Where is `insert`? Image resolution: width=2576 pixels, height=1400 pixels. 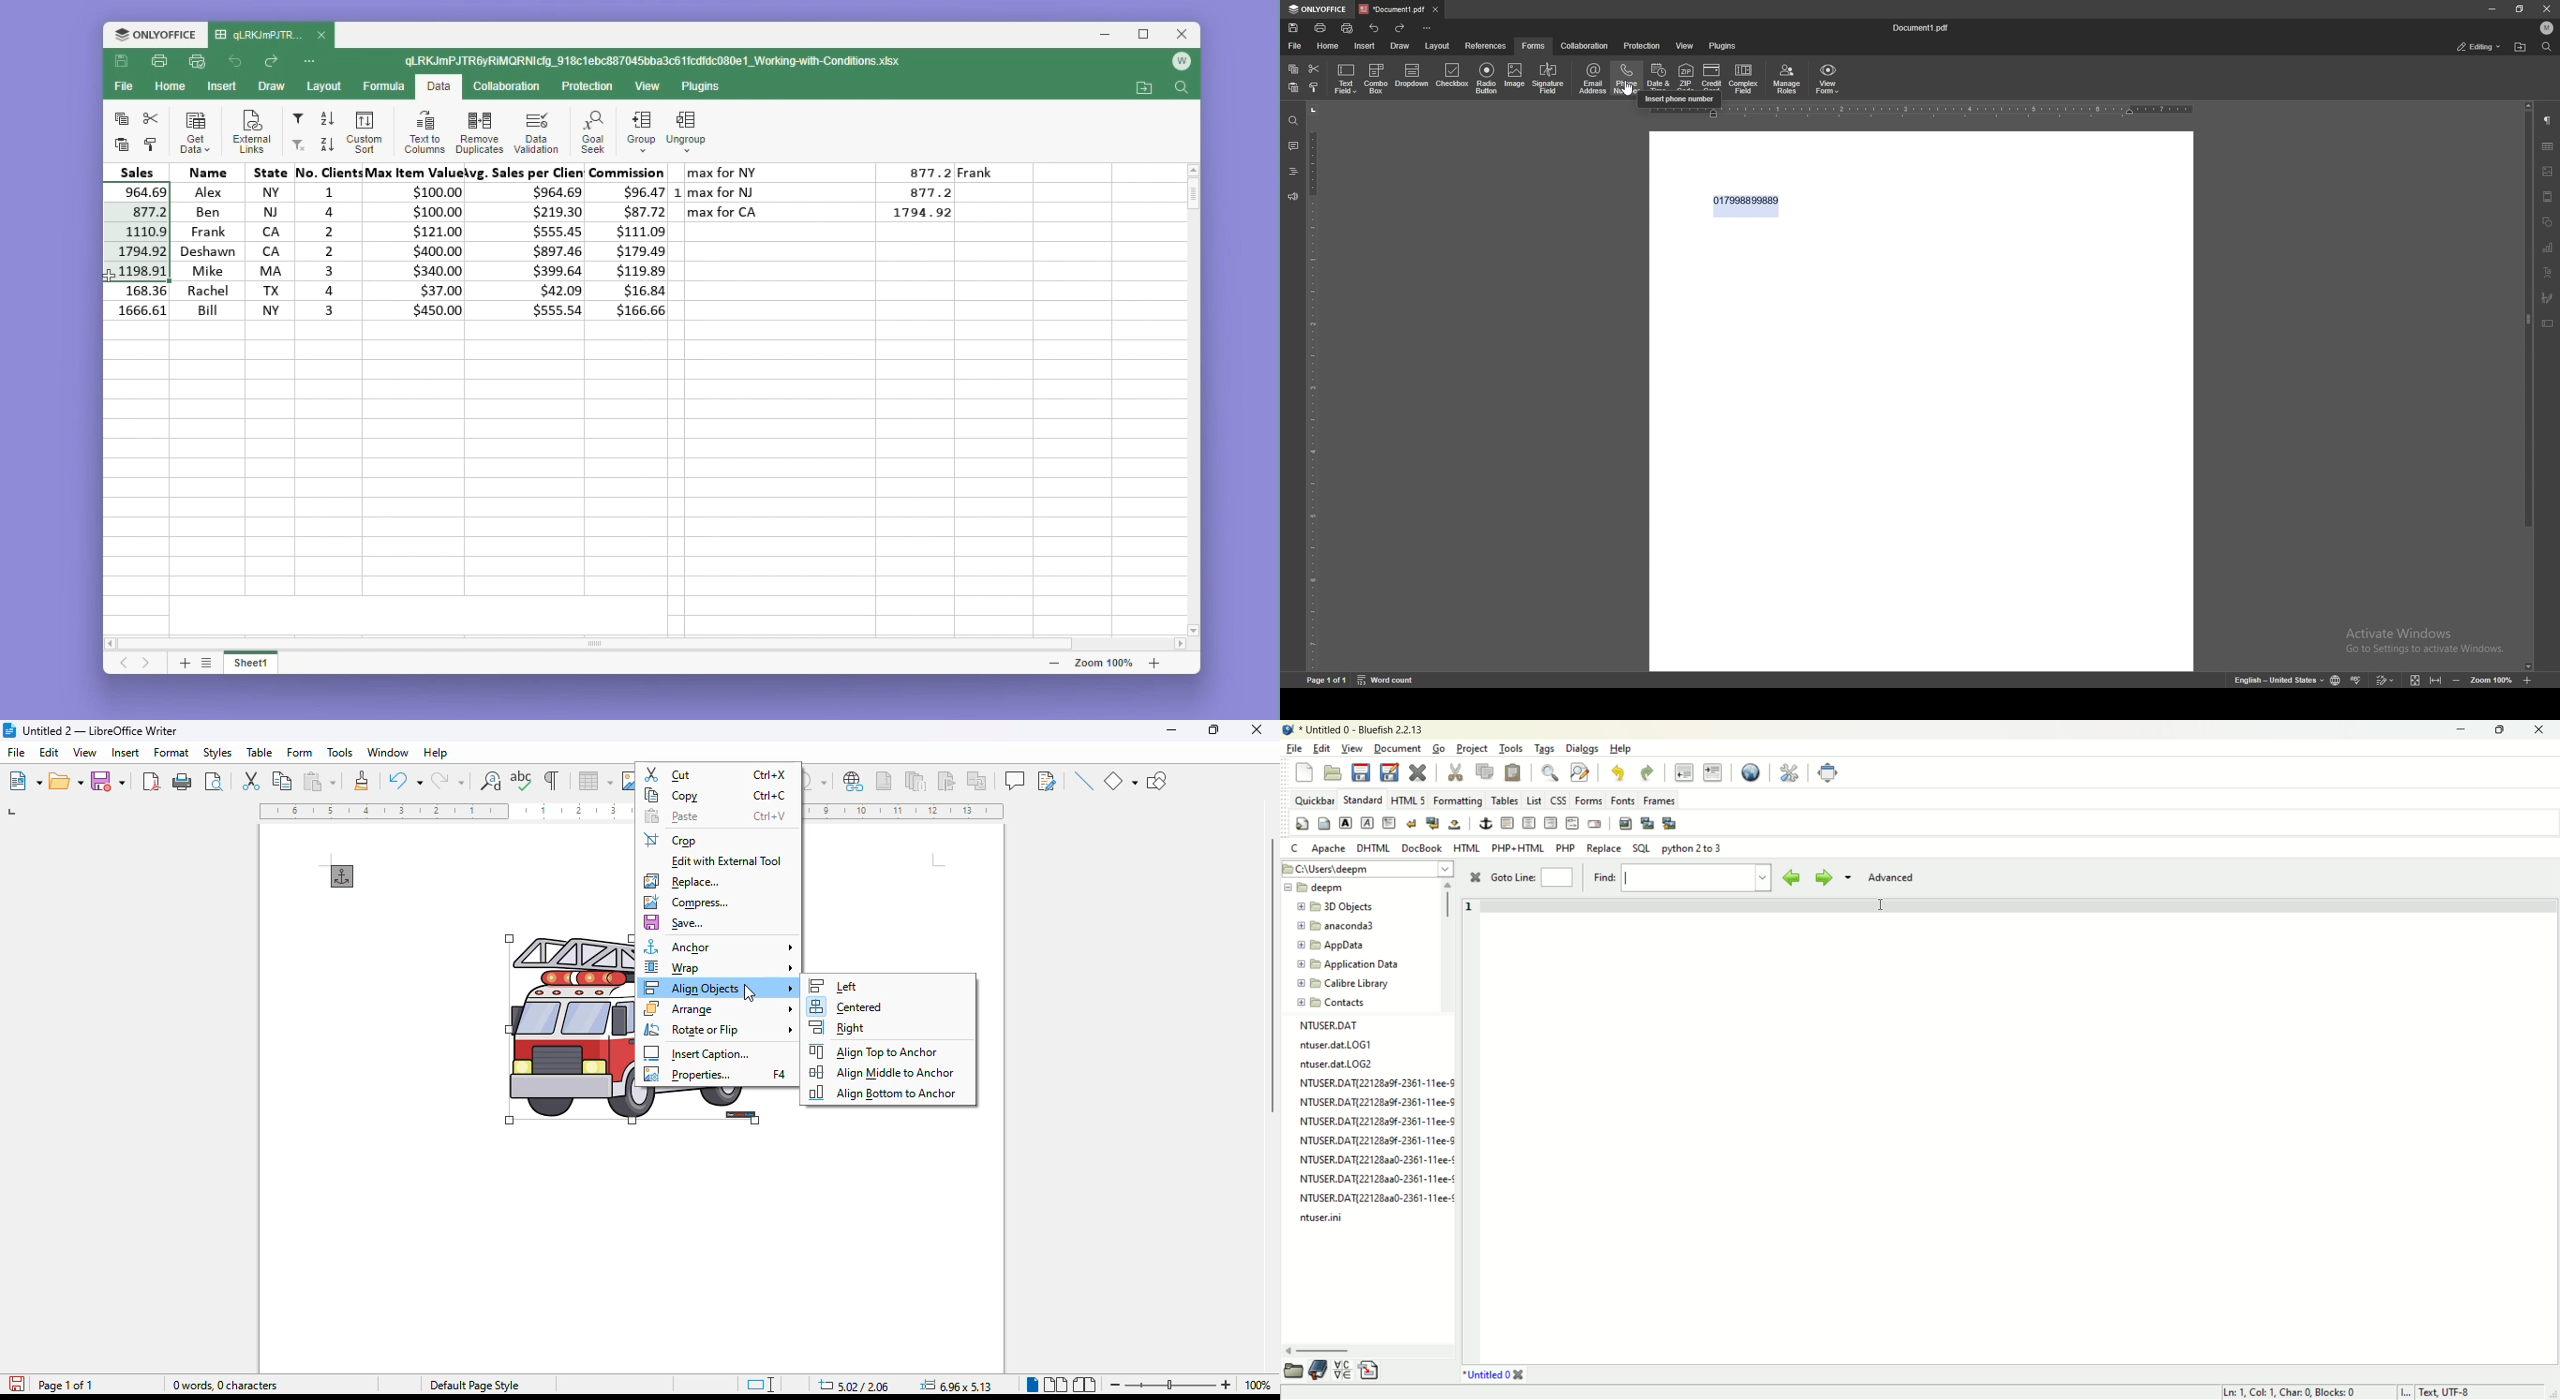
insert is located at coordinates (1365, 46).